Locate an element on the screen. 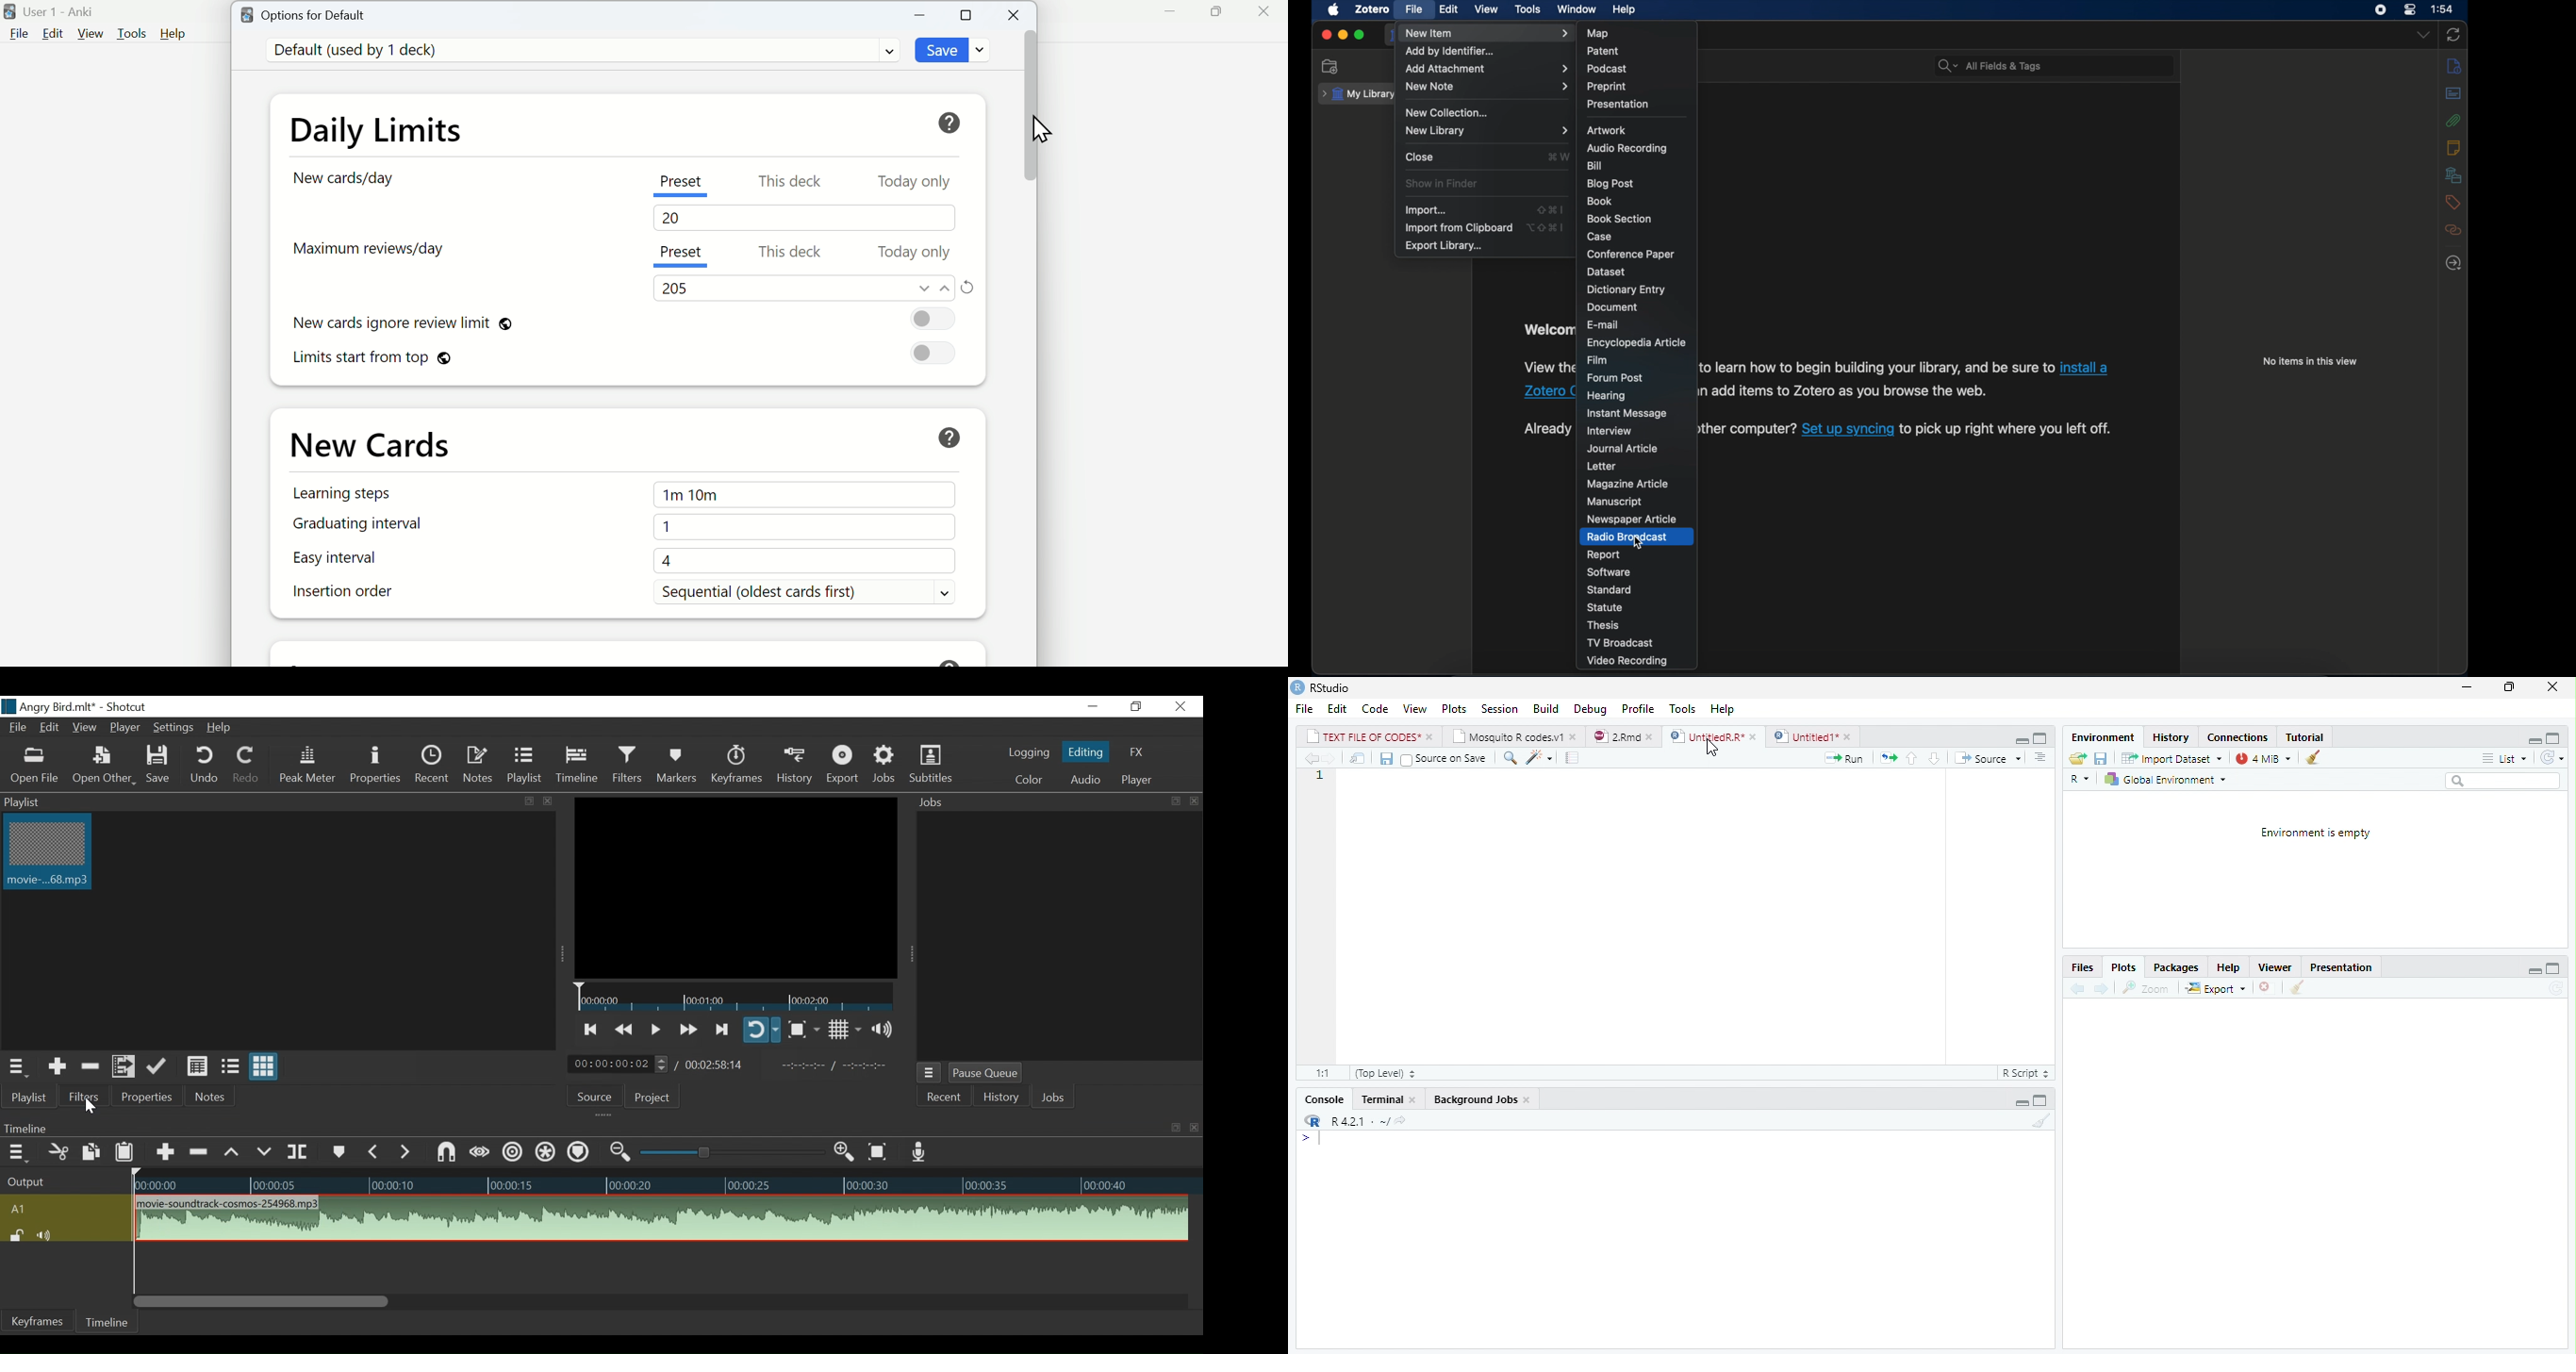  cursor is located at coordinates (1639, 543).